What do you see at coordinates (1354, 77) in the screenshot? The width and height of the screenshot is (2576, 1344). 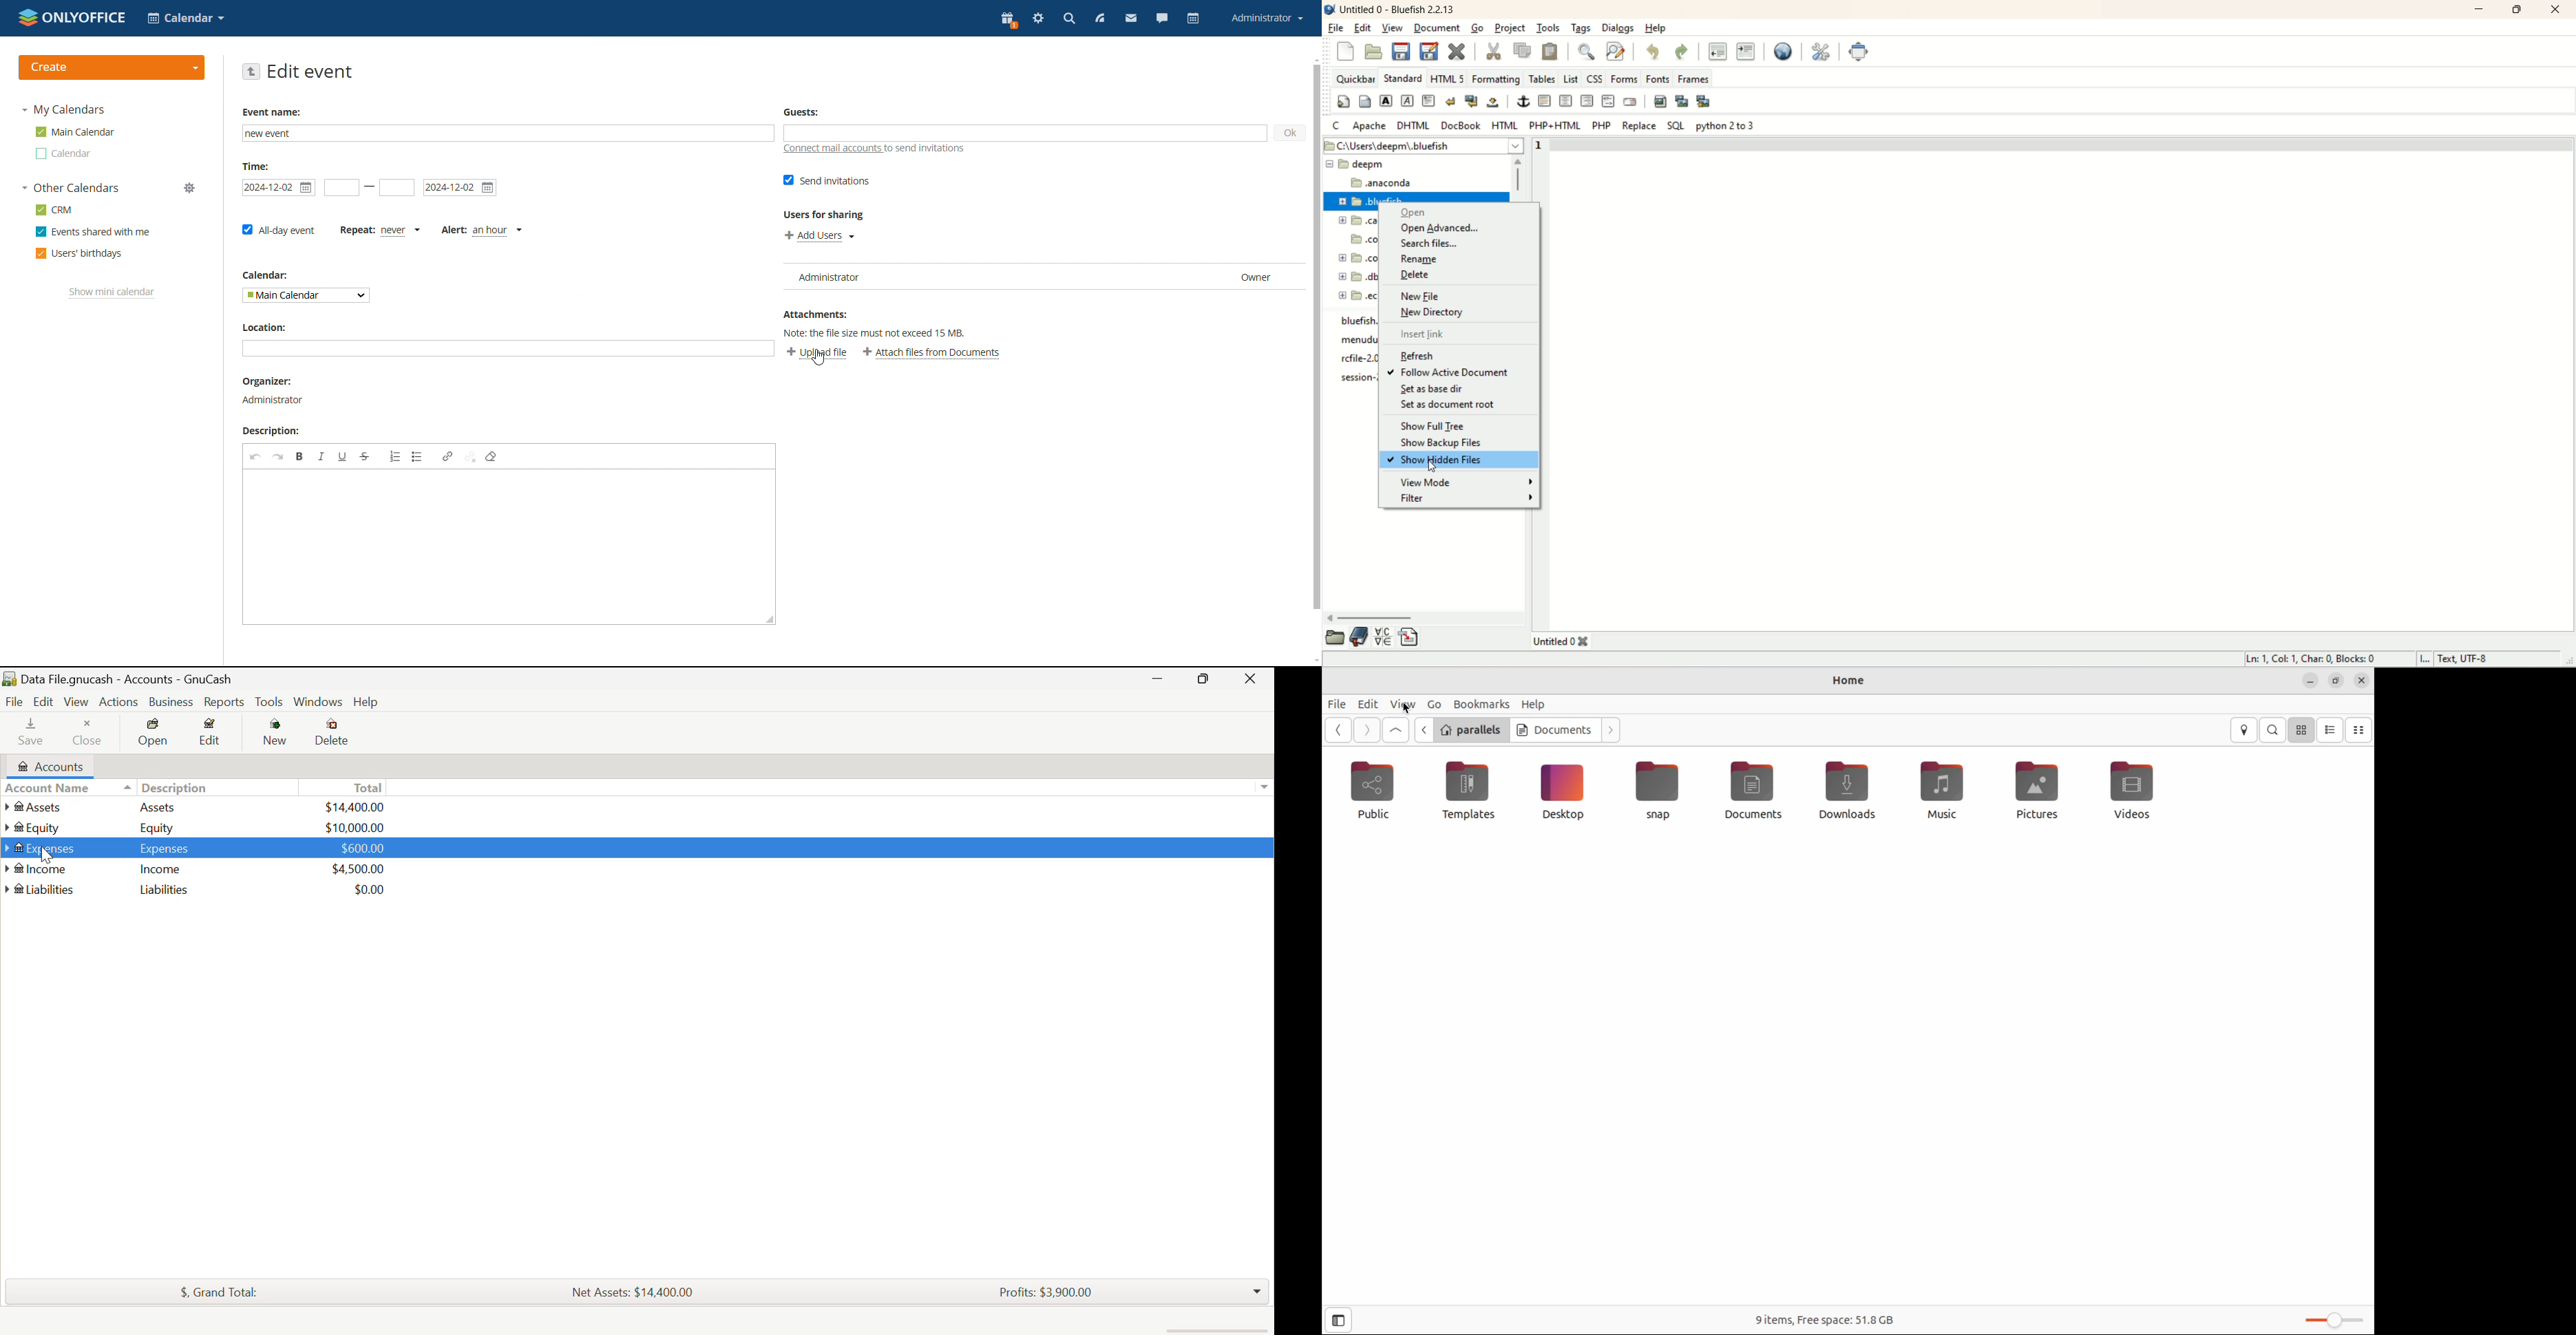 I see `quickbar` at bounding box center [1354, 77].